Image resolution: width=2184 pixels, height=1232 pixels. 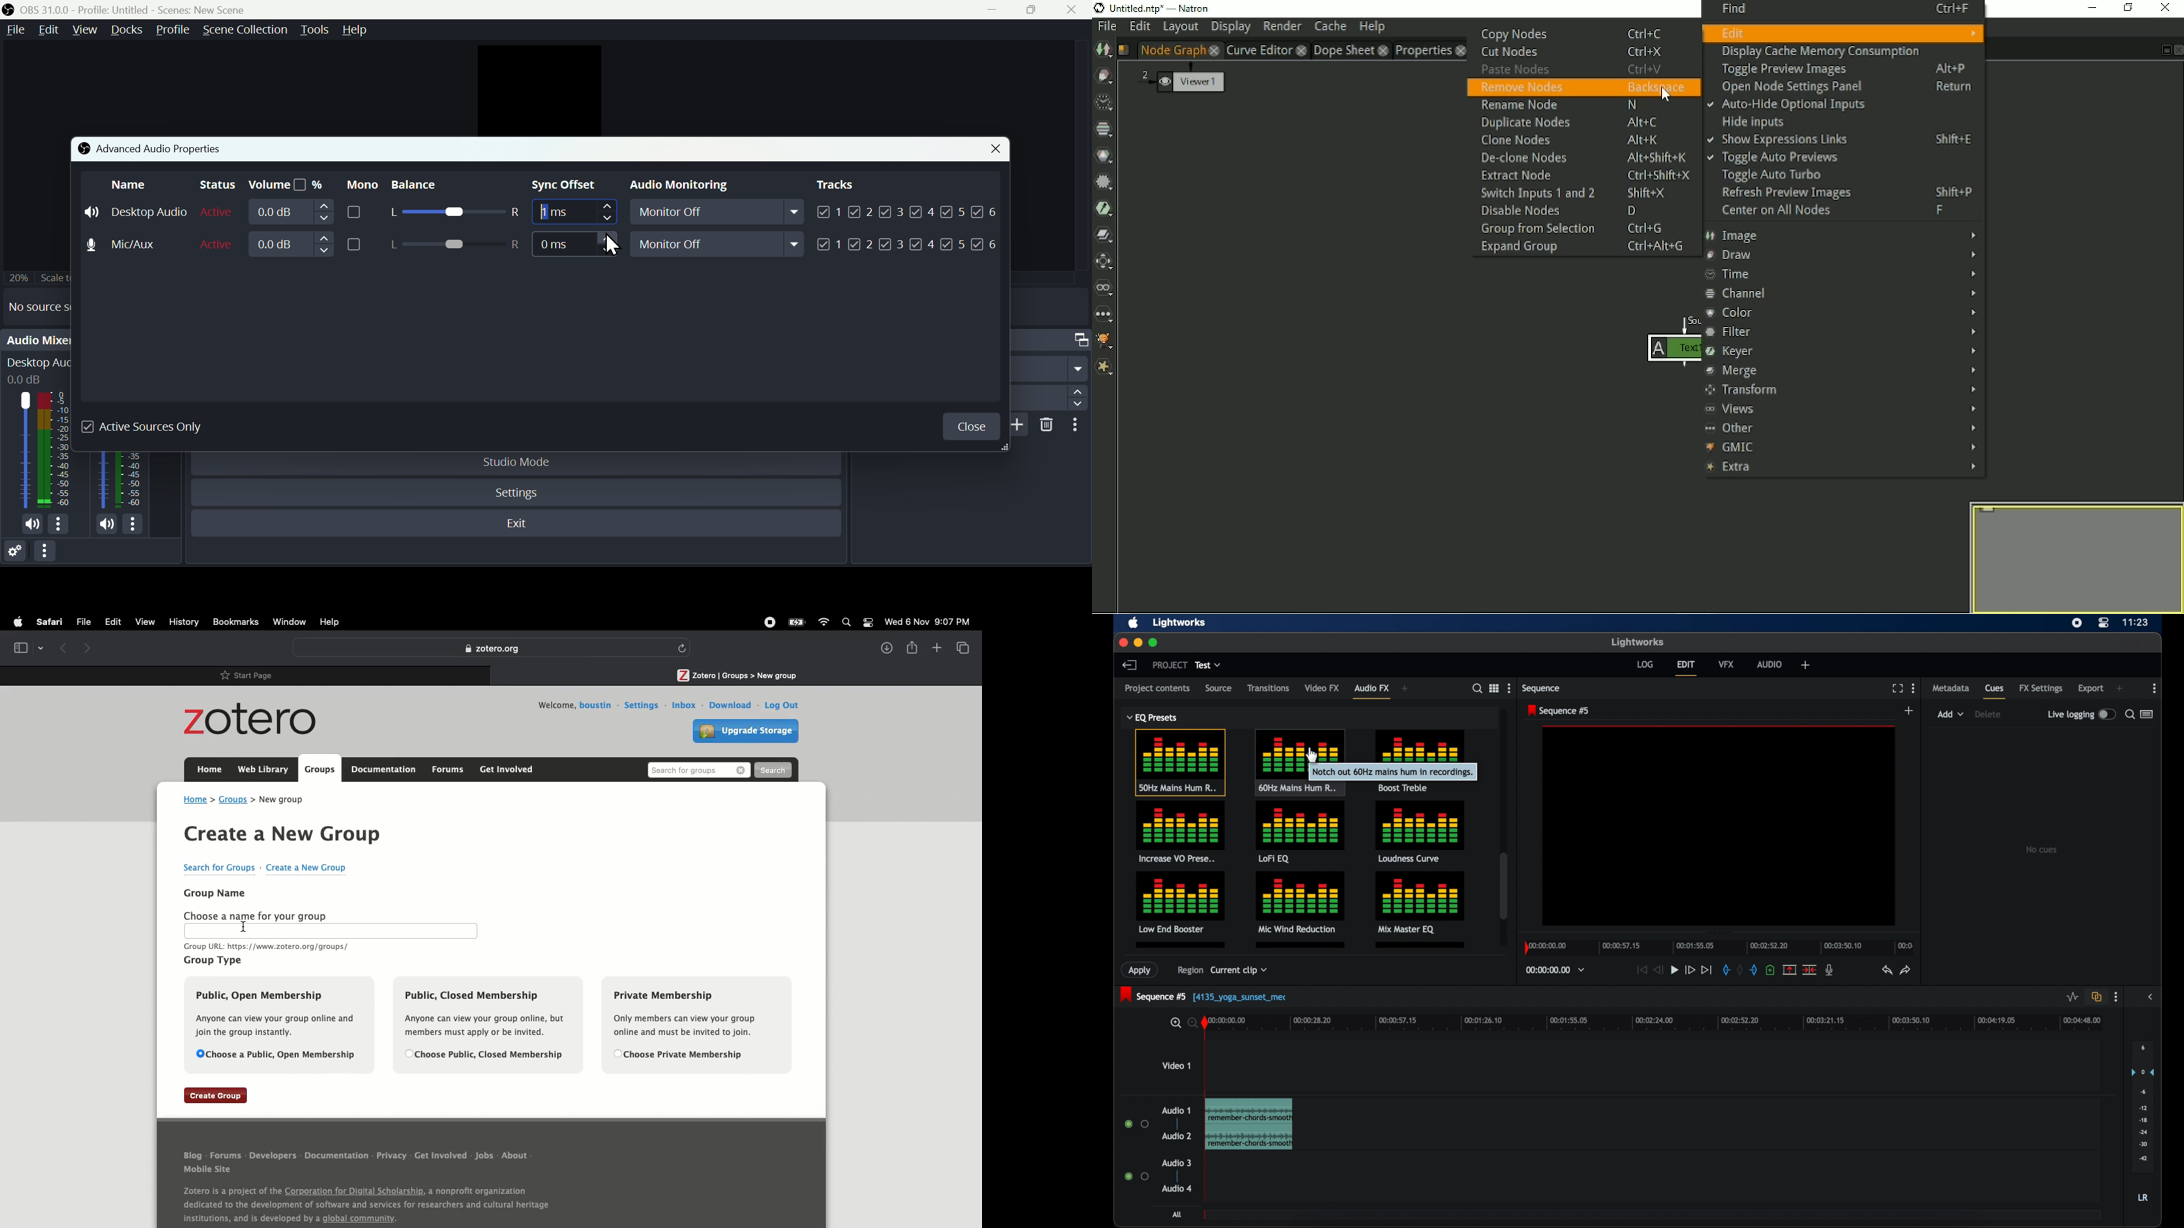 What do you see at coordinates (518, 462) in the screenshot?
I see `Studio mode` at bounding box center [518, 462].